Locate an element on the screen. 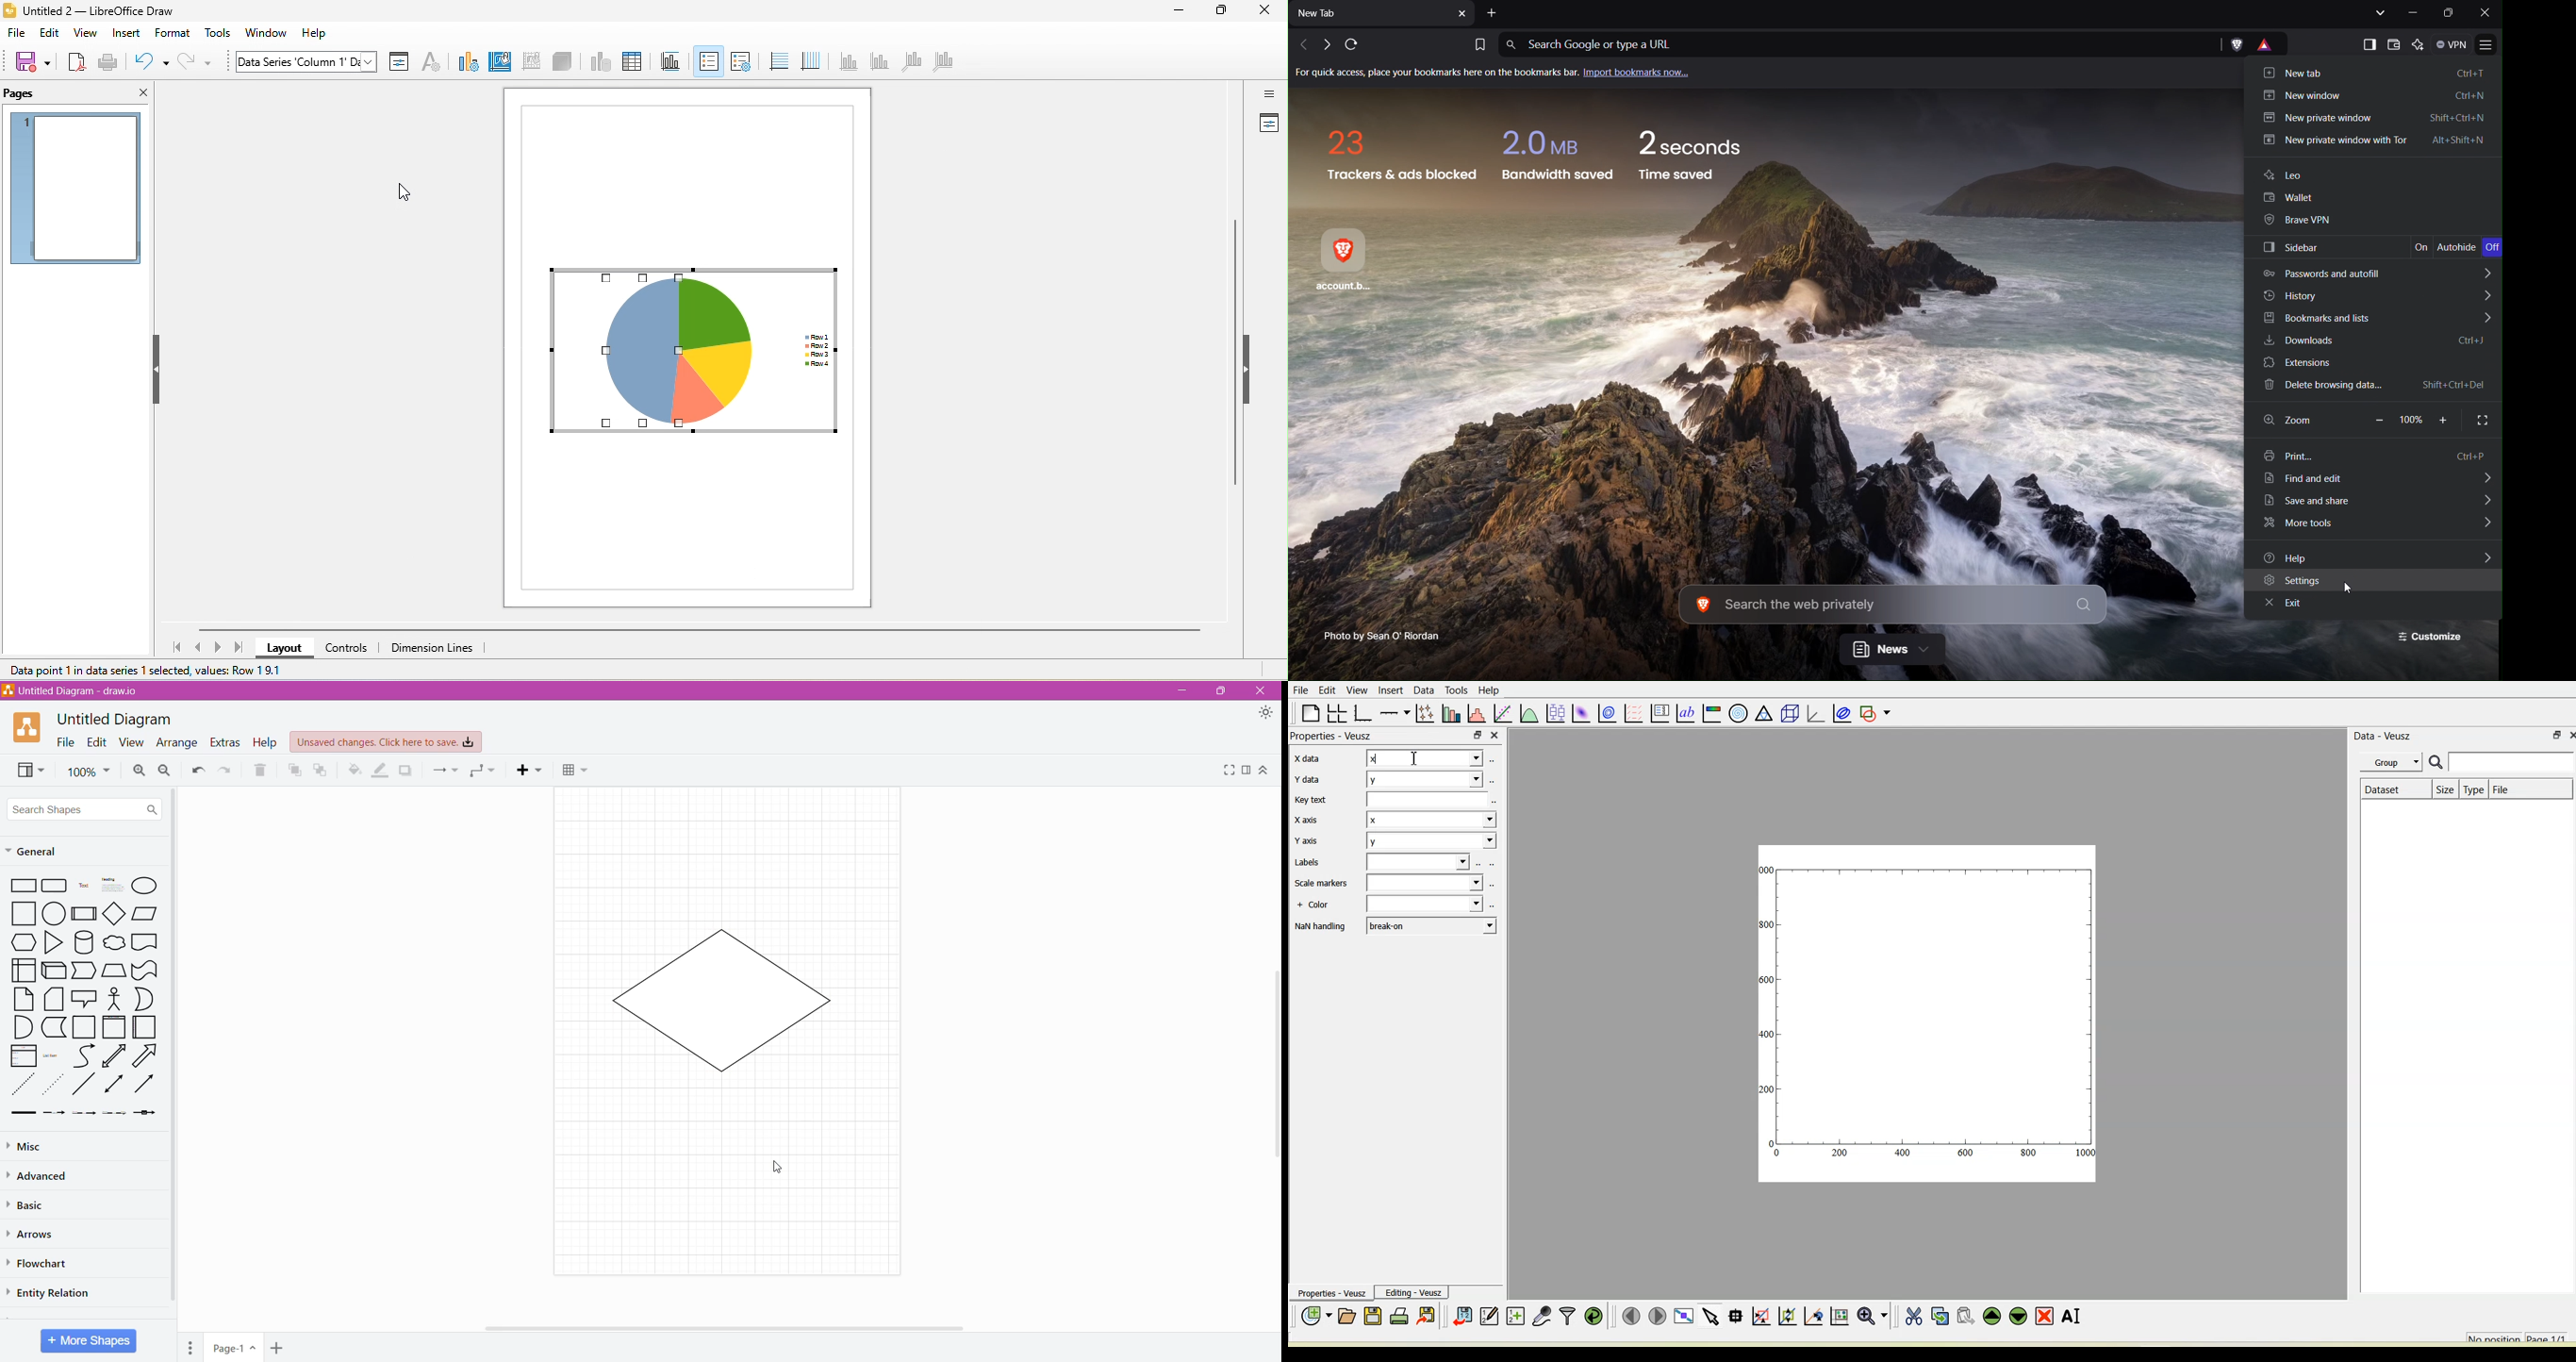  Insert Page is located at coordinates (276, 1349).